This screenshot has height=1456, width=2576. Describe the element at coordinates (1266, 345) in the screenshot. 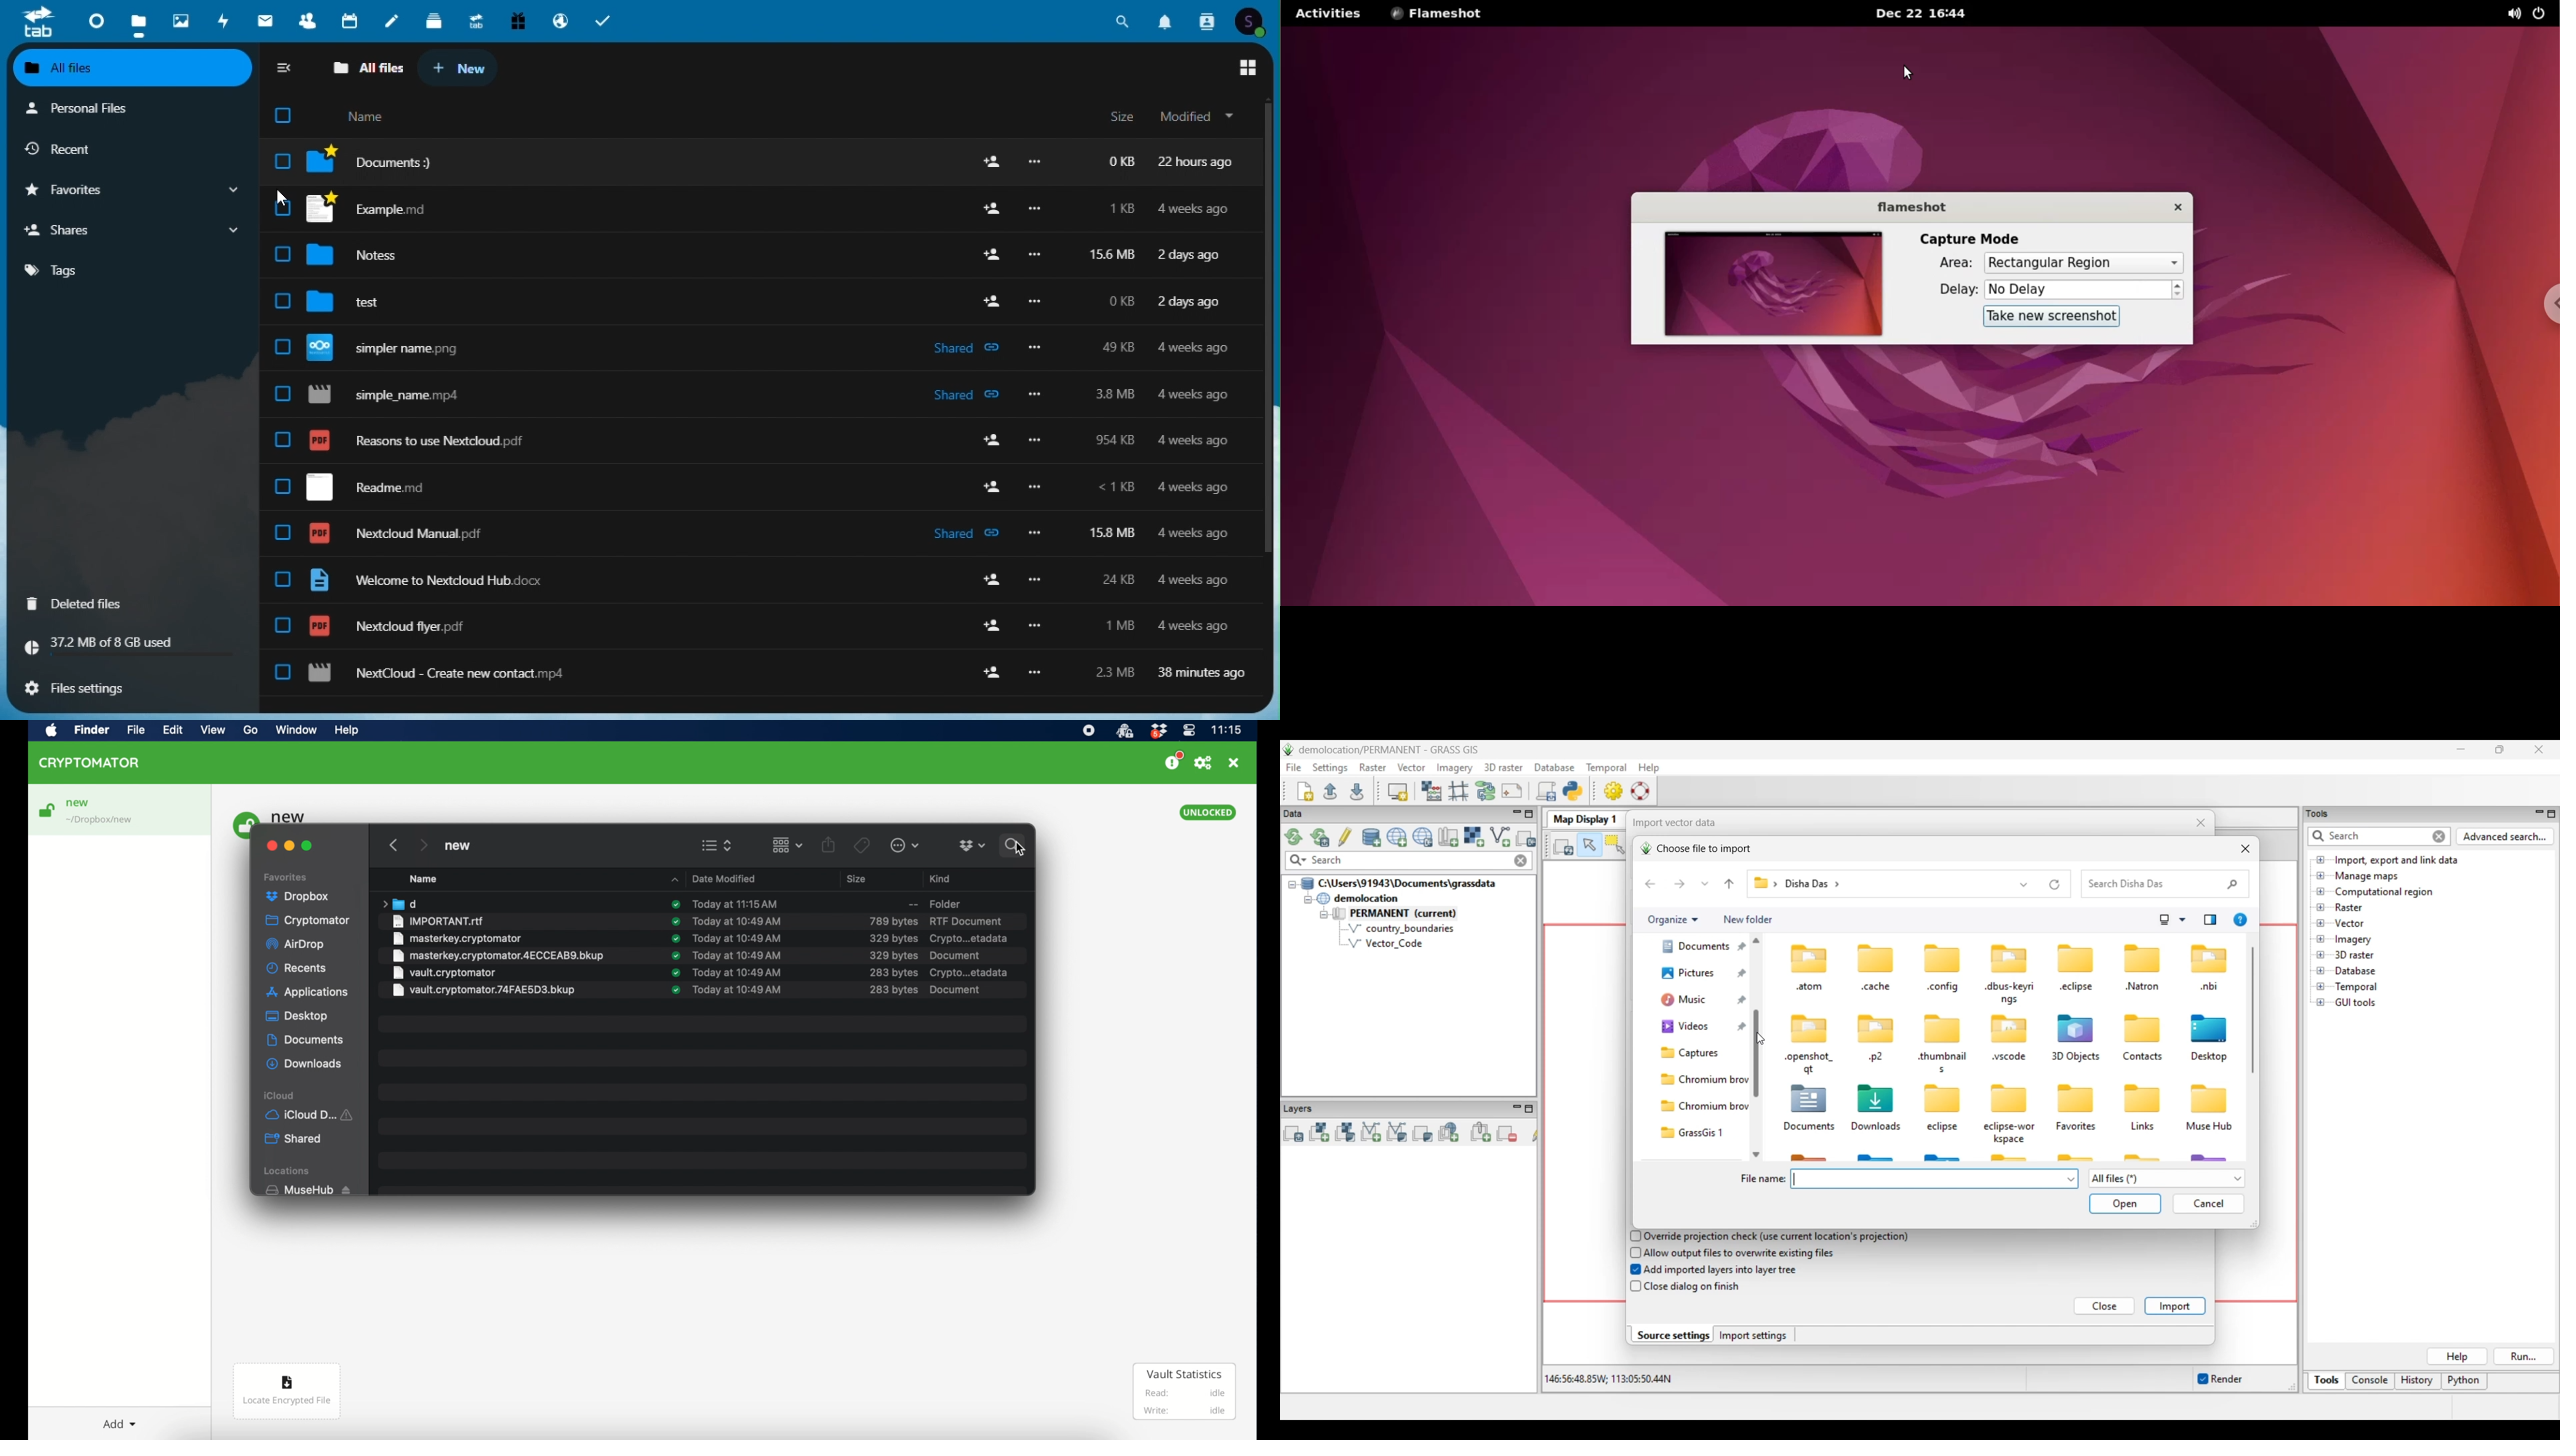

I see `scroll bar` at that location.